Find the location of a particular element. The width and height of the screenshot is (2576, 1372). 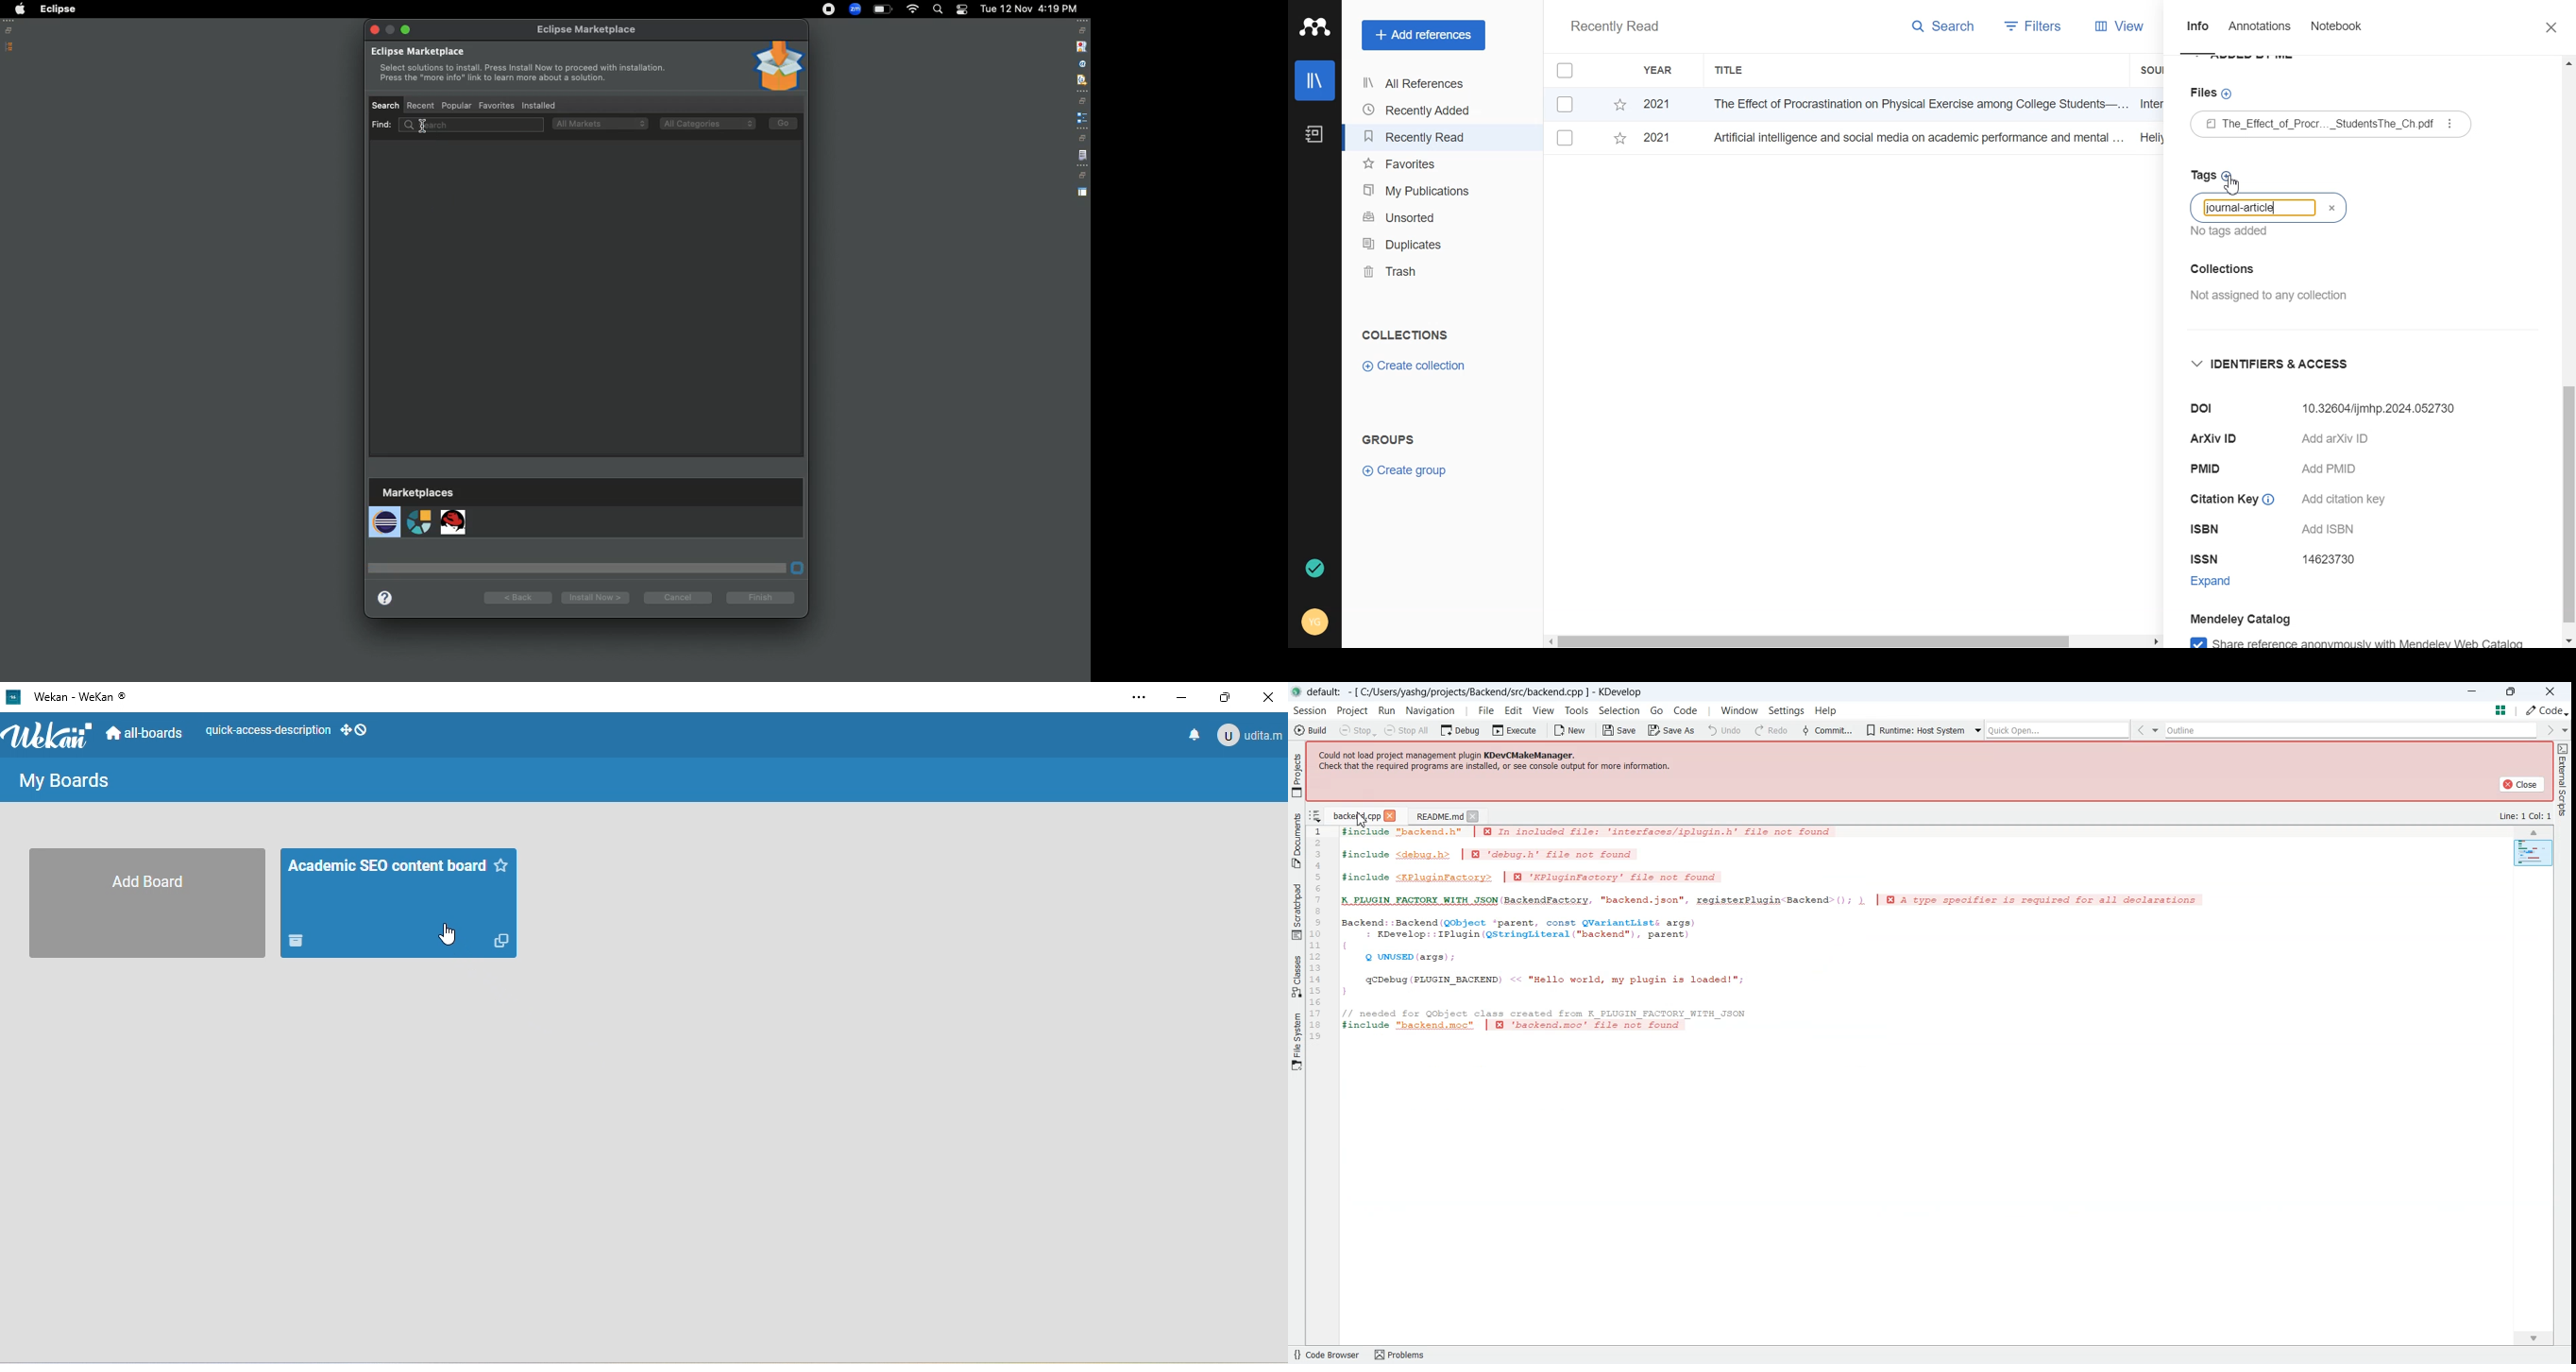

Duplicates is located at coordinates (1419, 244).